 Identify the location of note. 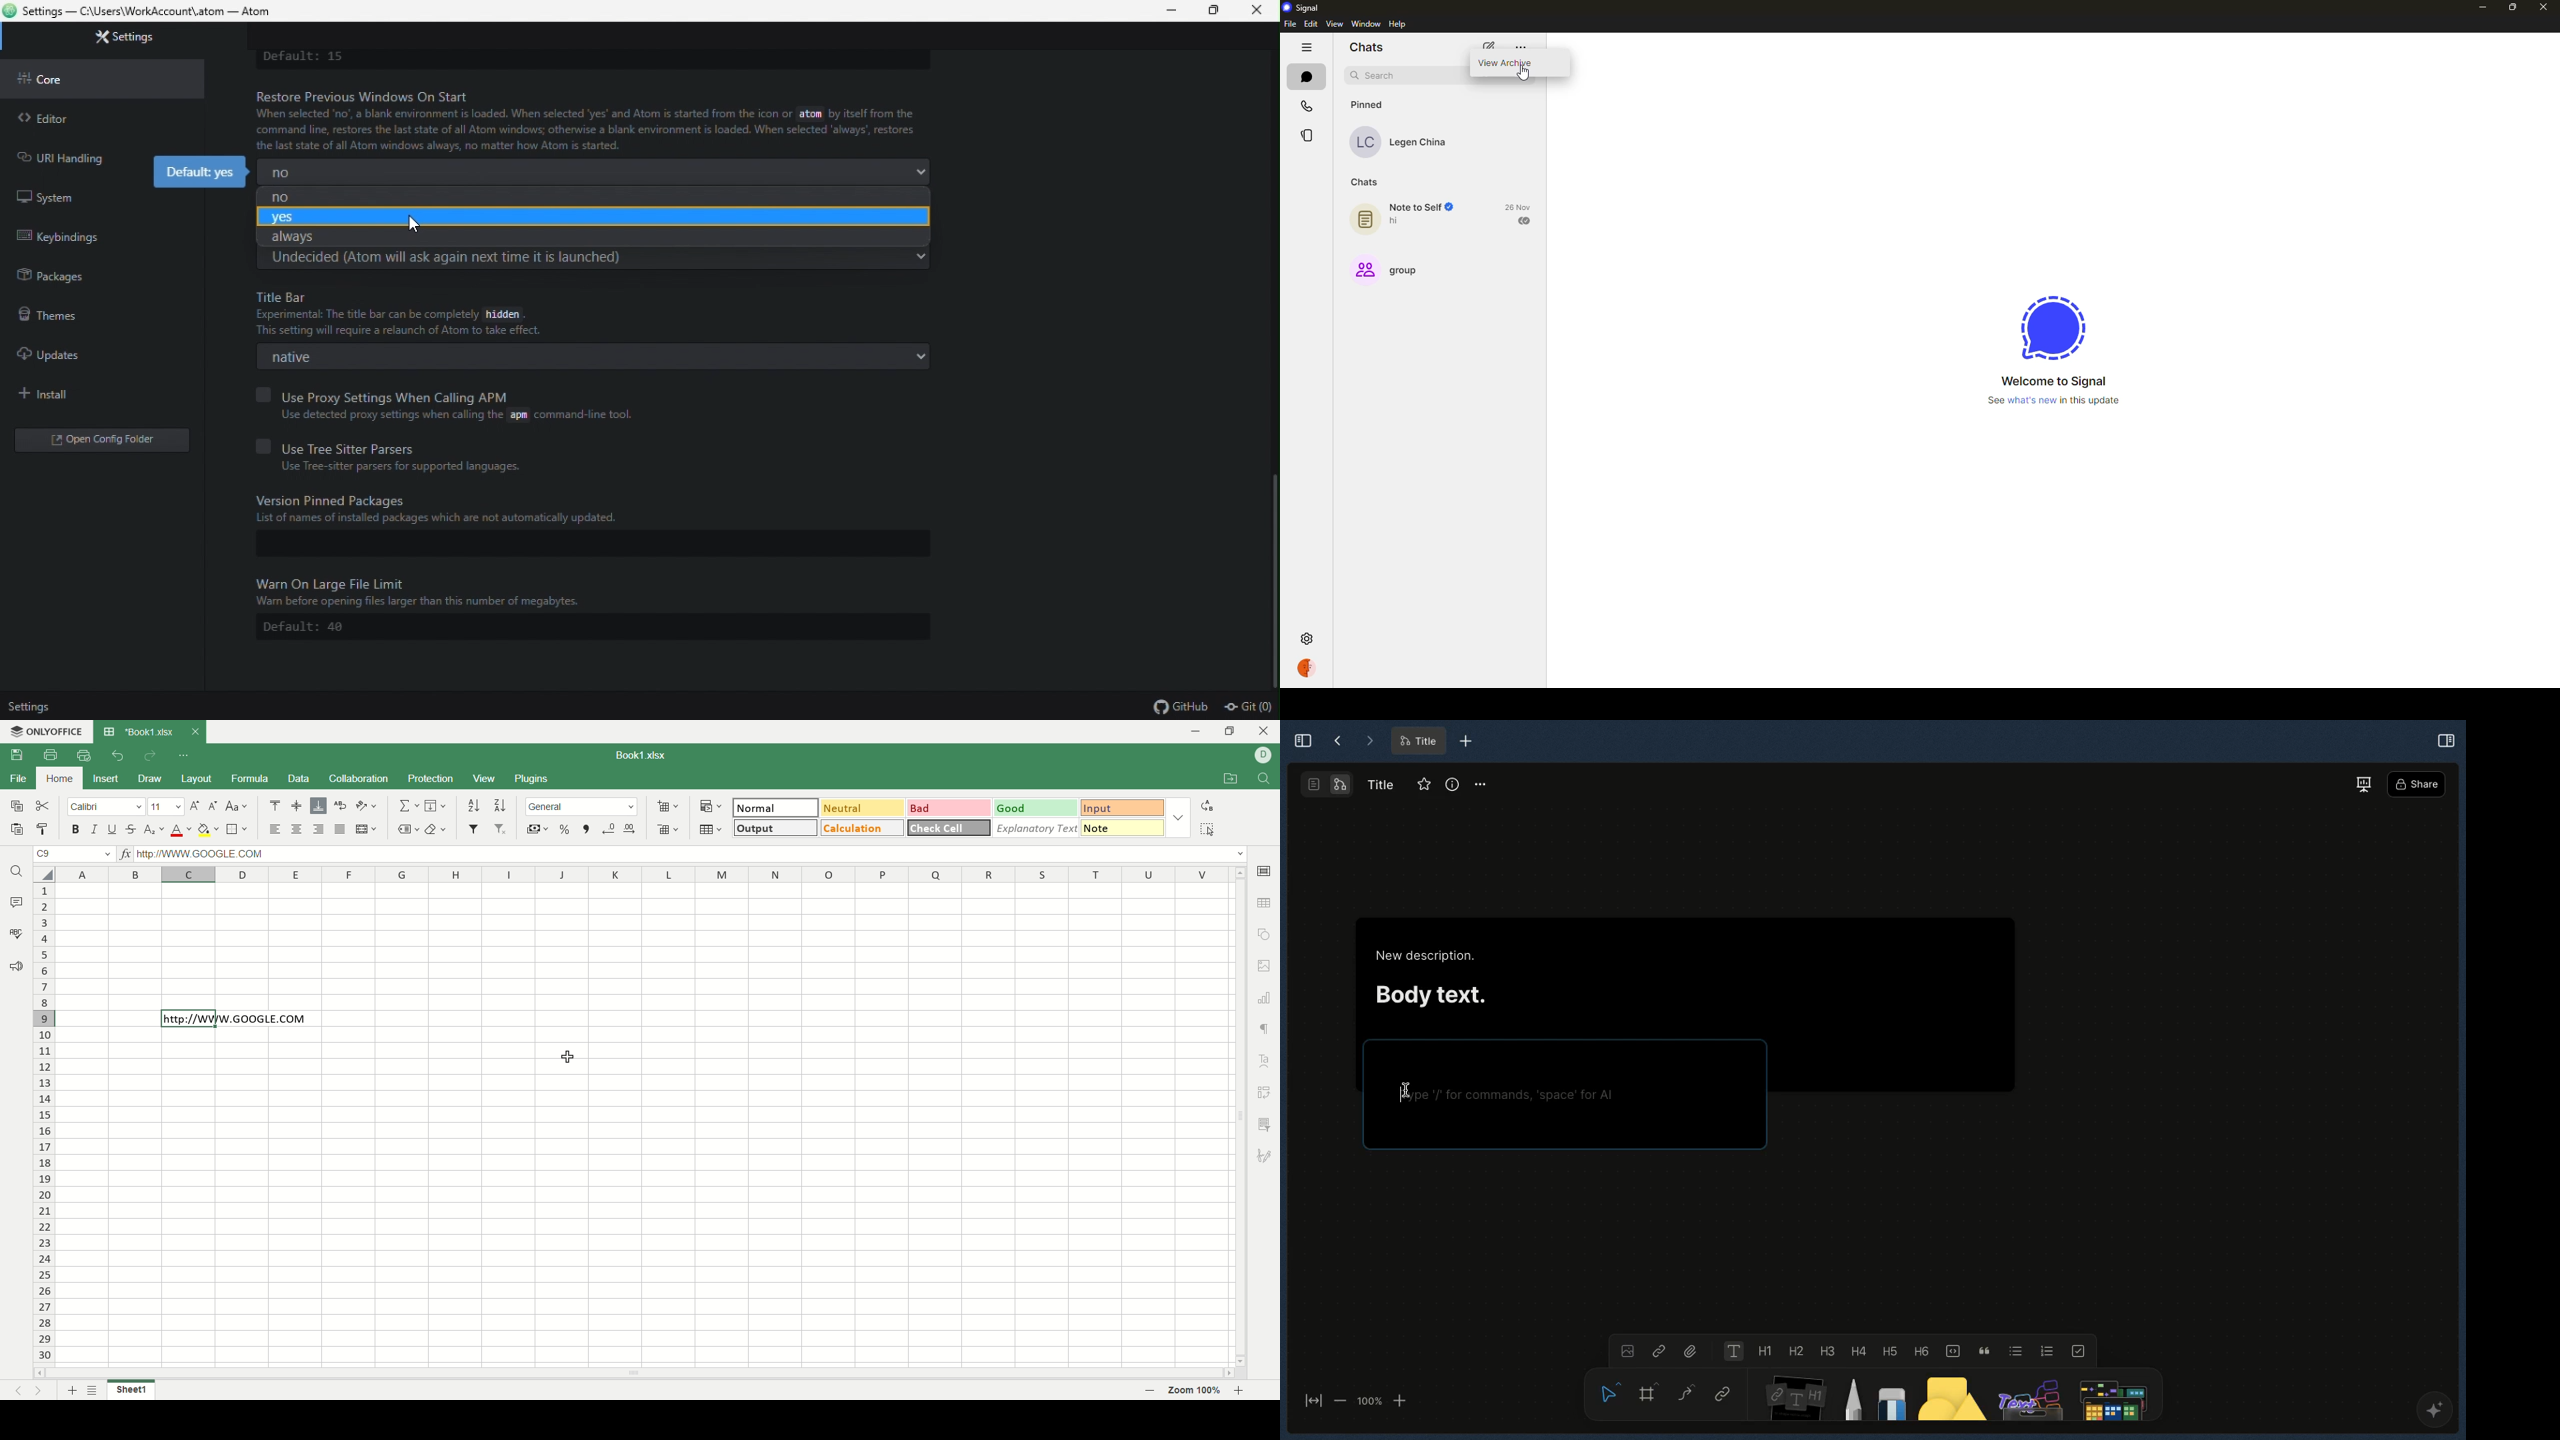
(1123, 827).